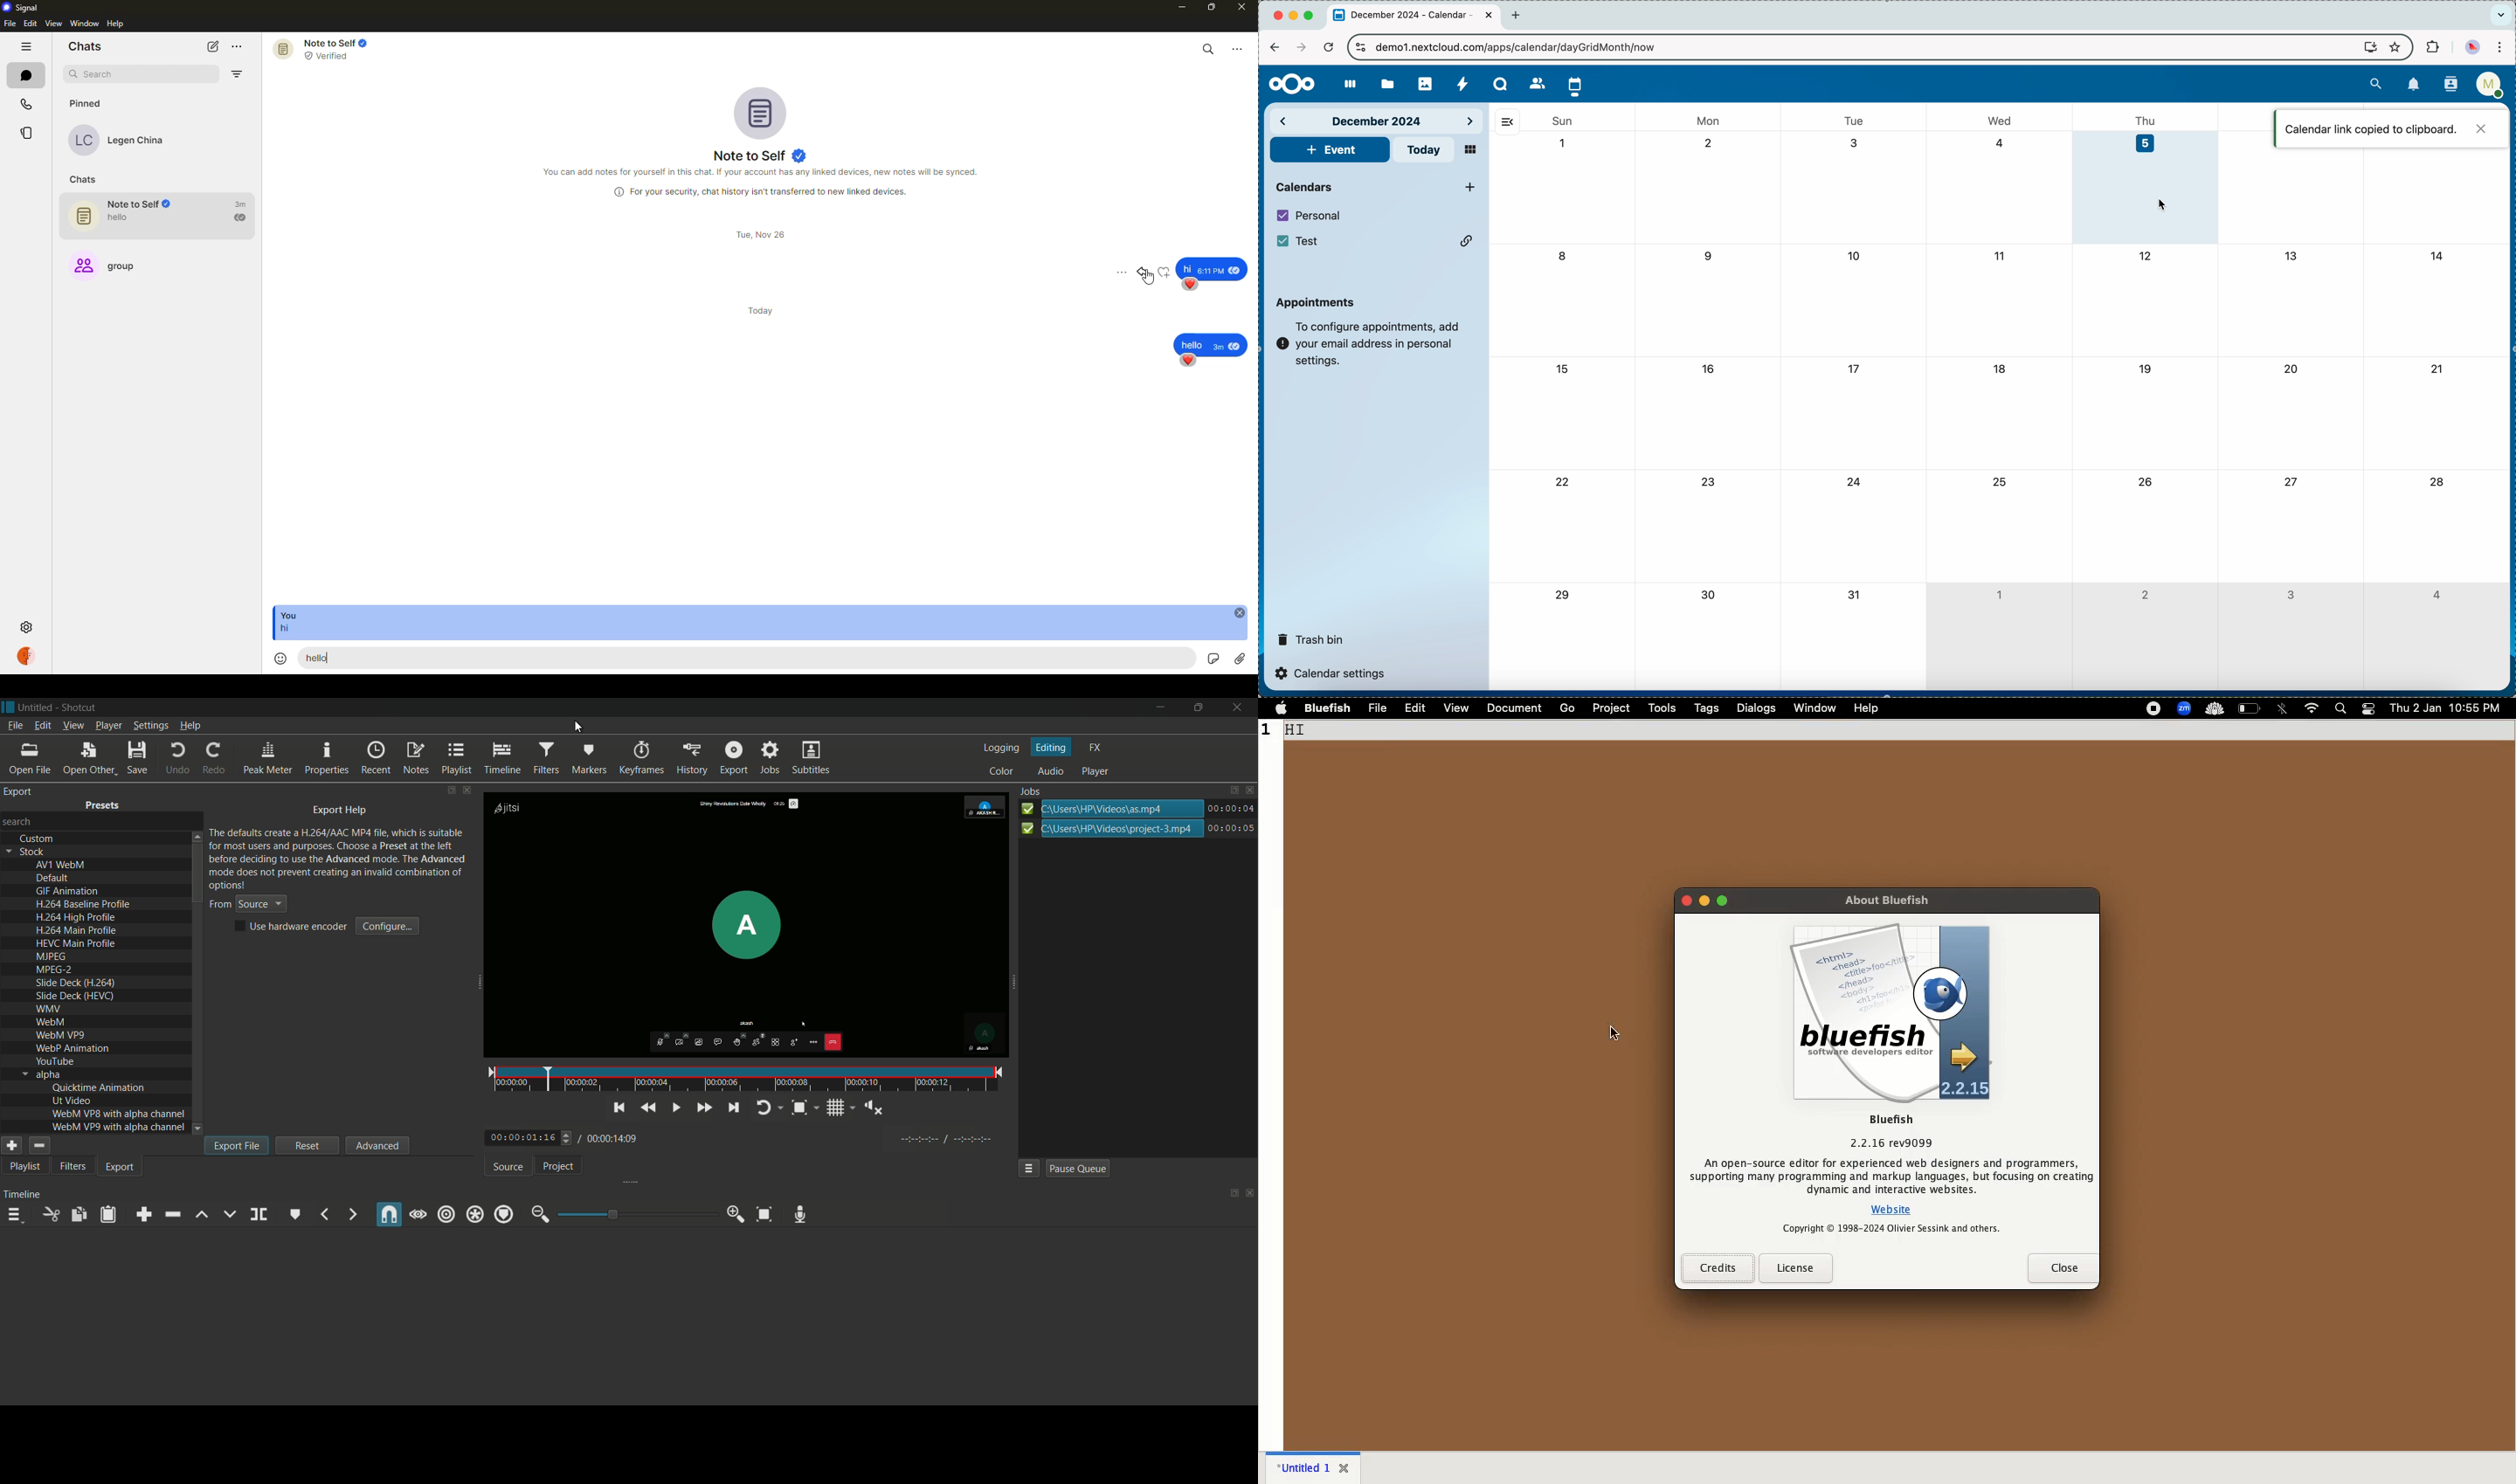 This screenshot has height=1484, width=2520. I want to click on more, so click(240, 46).